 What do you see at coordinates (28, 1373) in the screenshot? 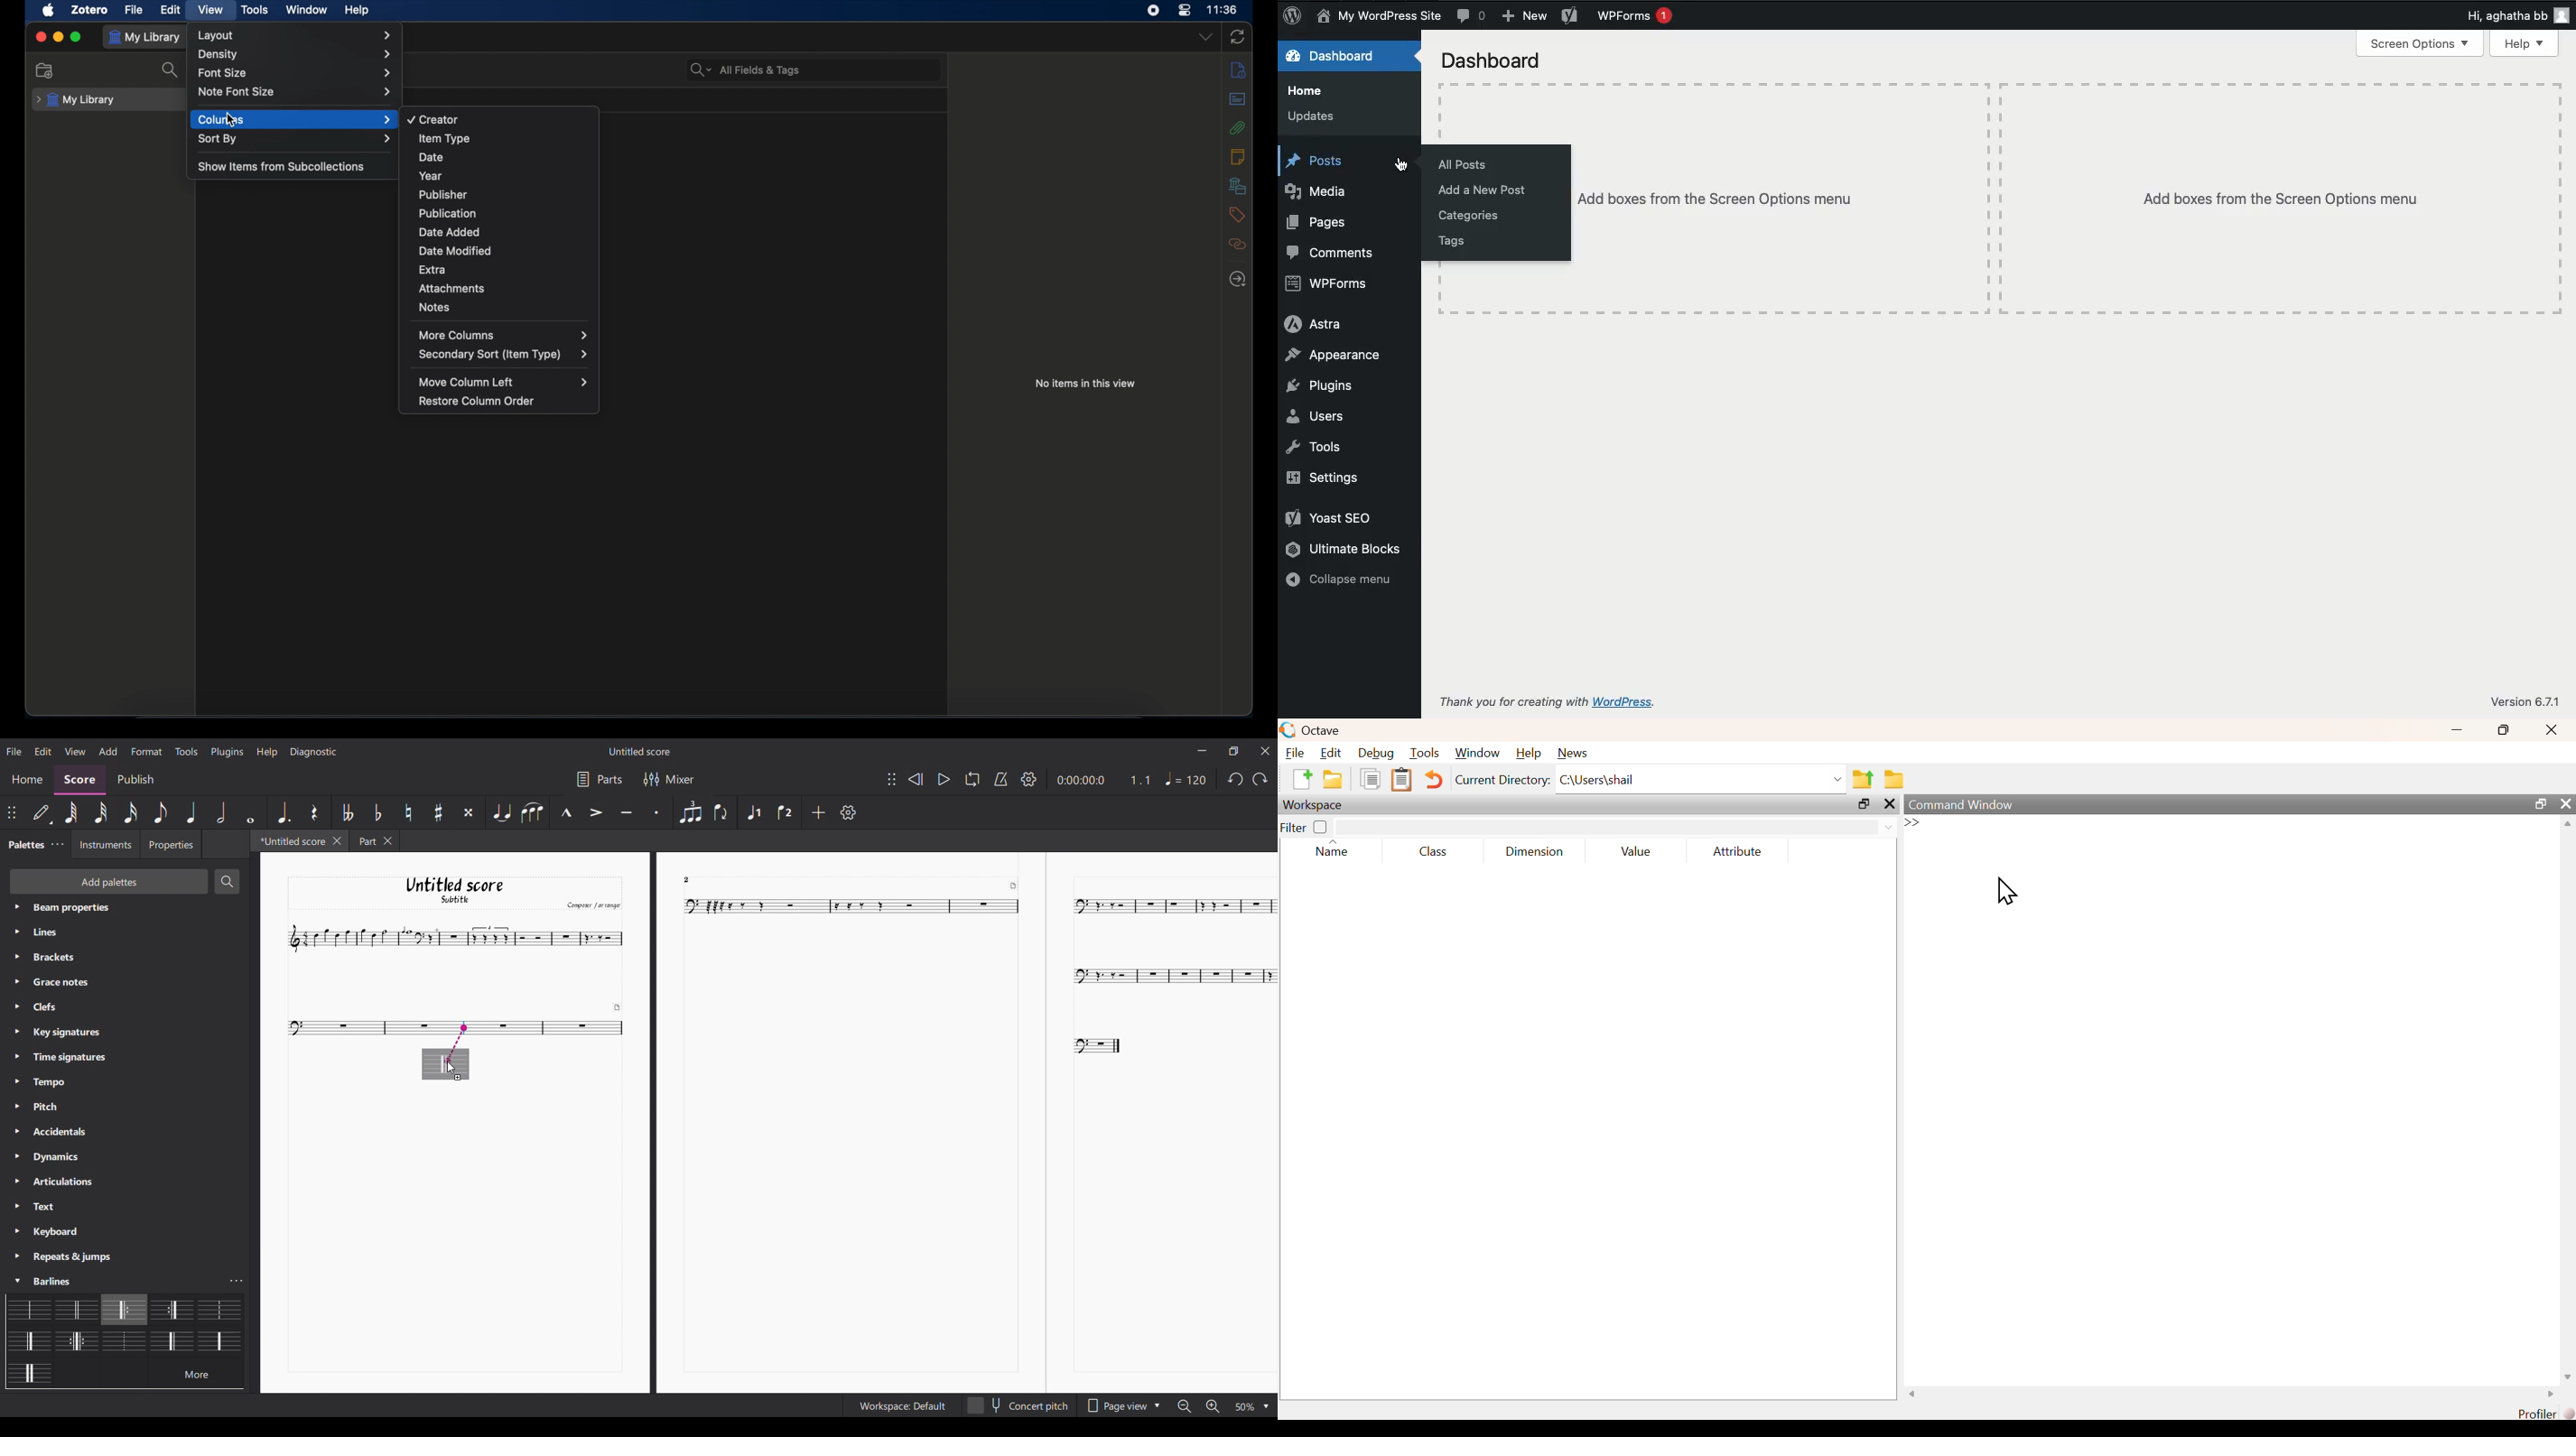
I see `Barline options` at bounding box center [28, 1373].